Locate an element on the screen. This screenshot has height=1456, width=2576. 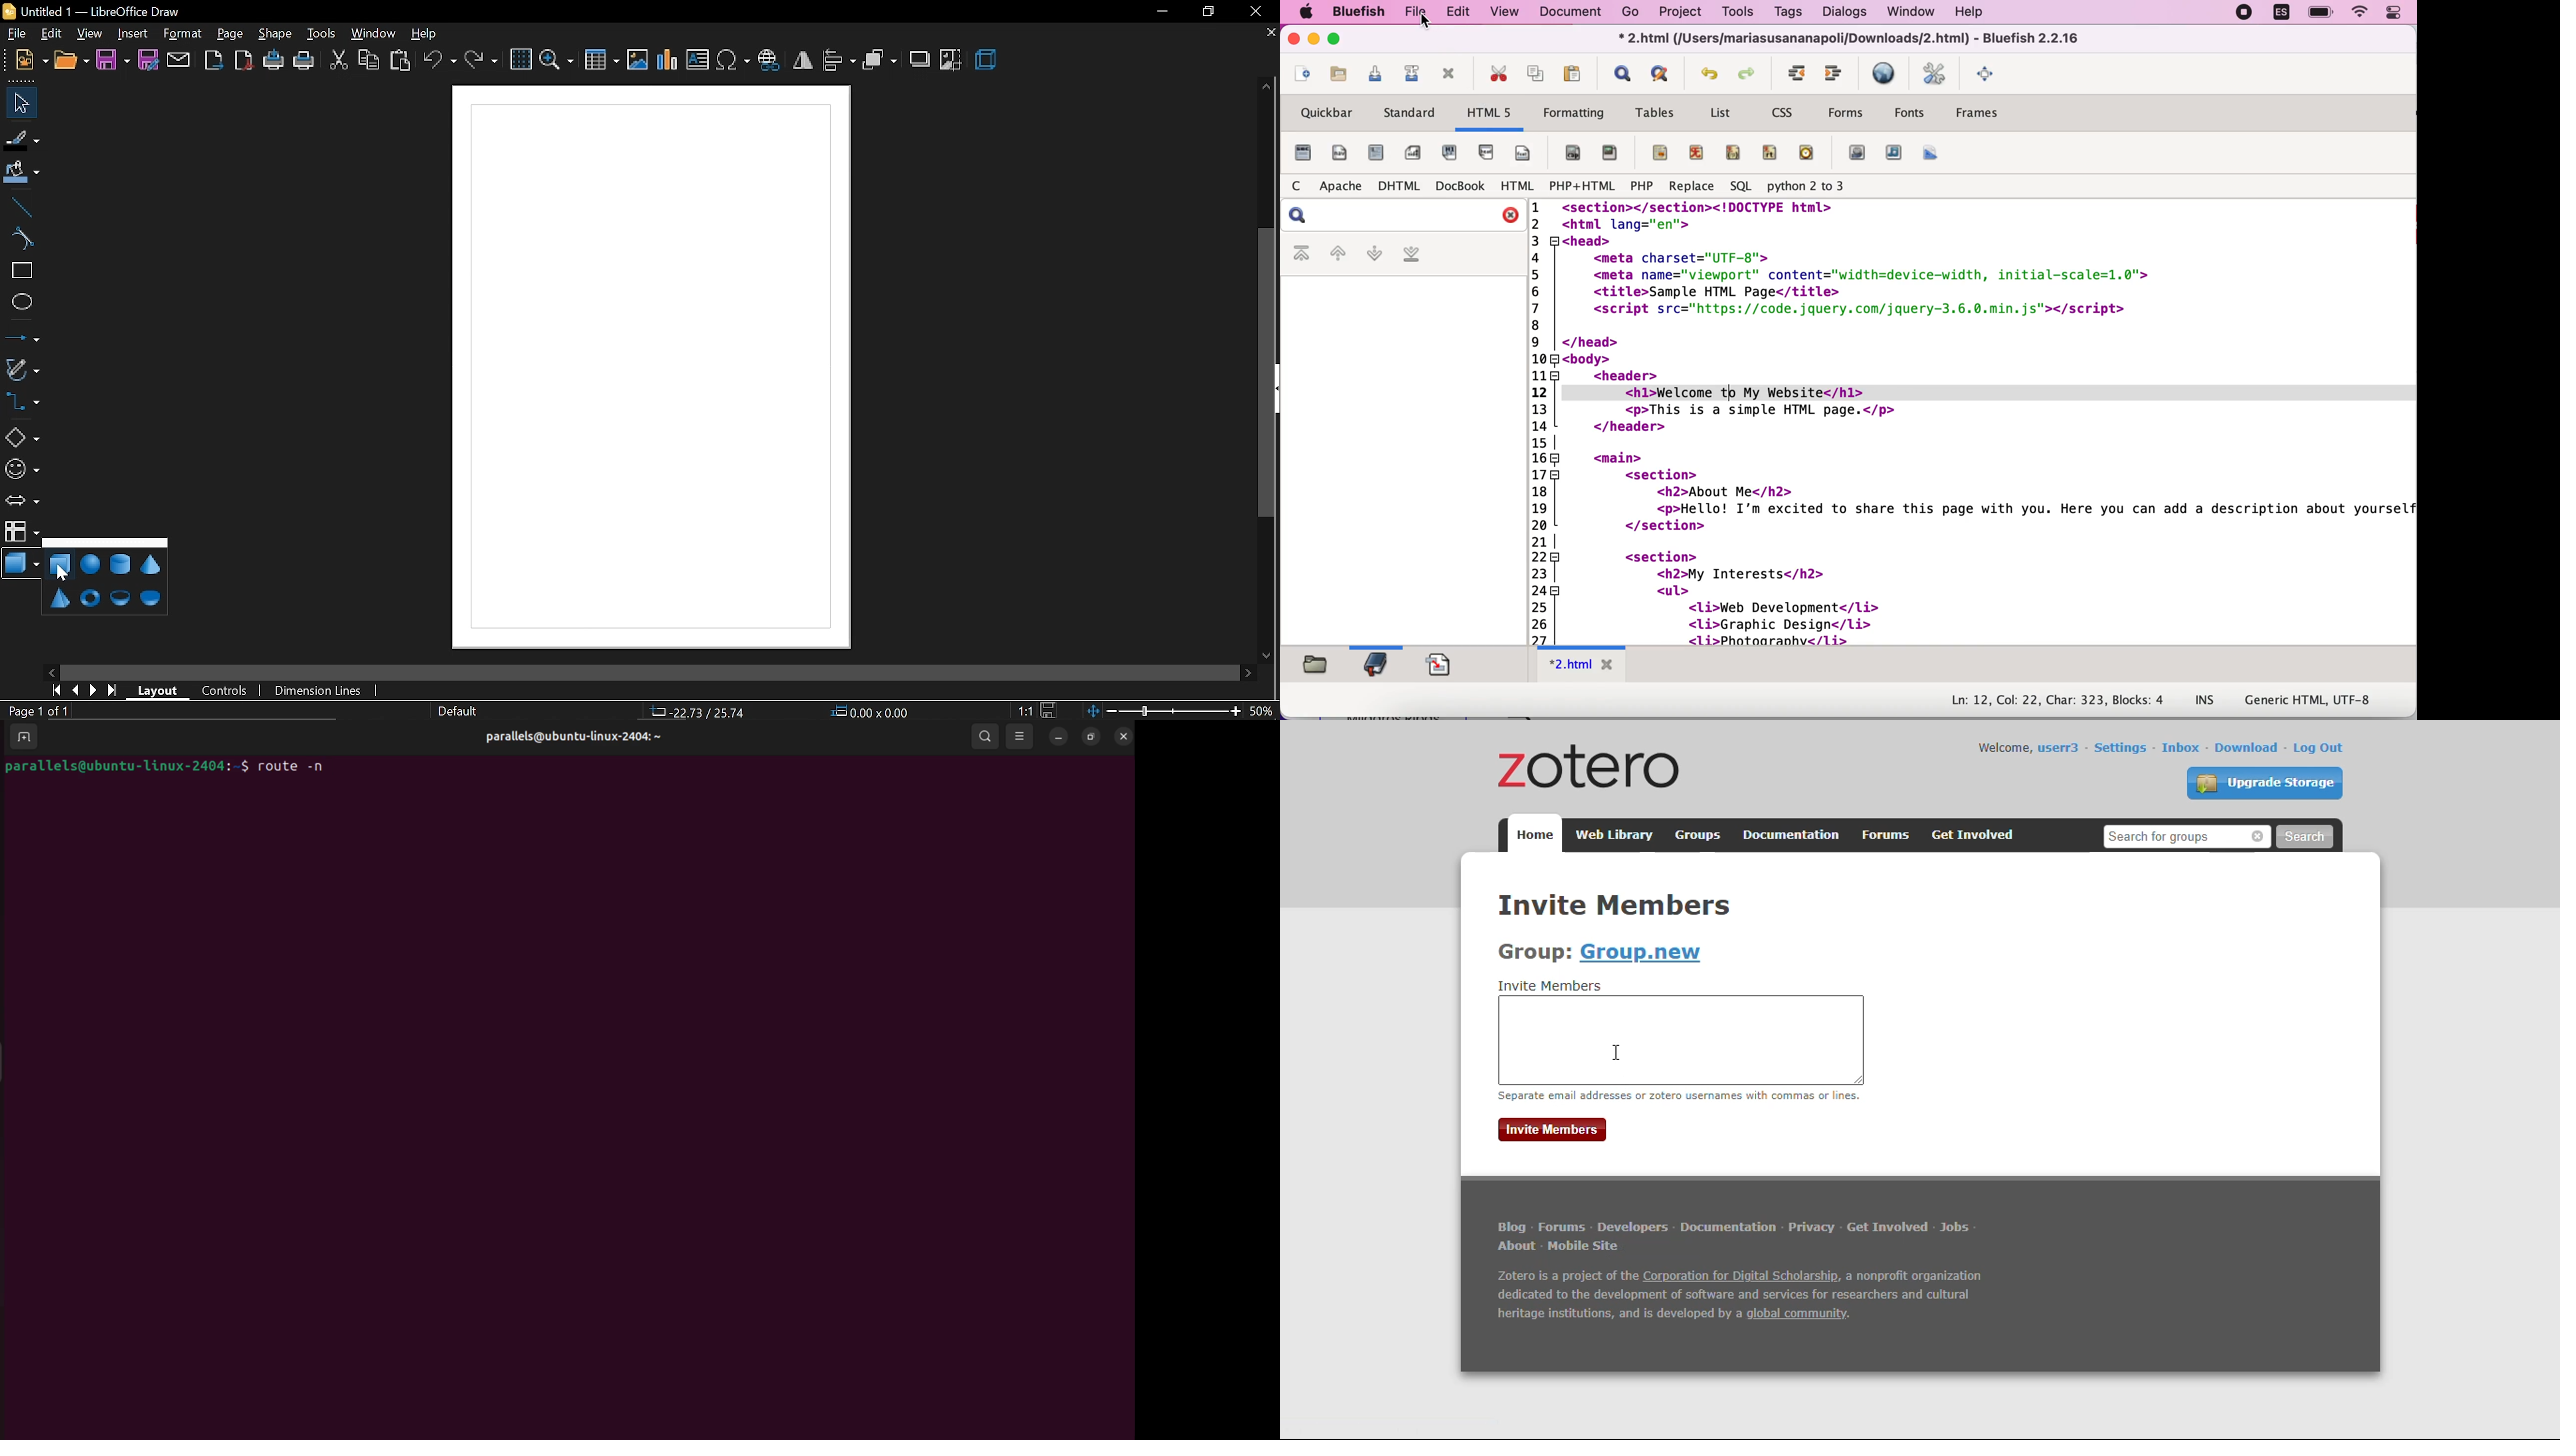
article is located at coordinates (1375, 154).